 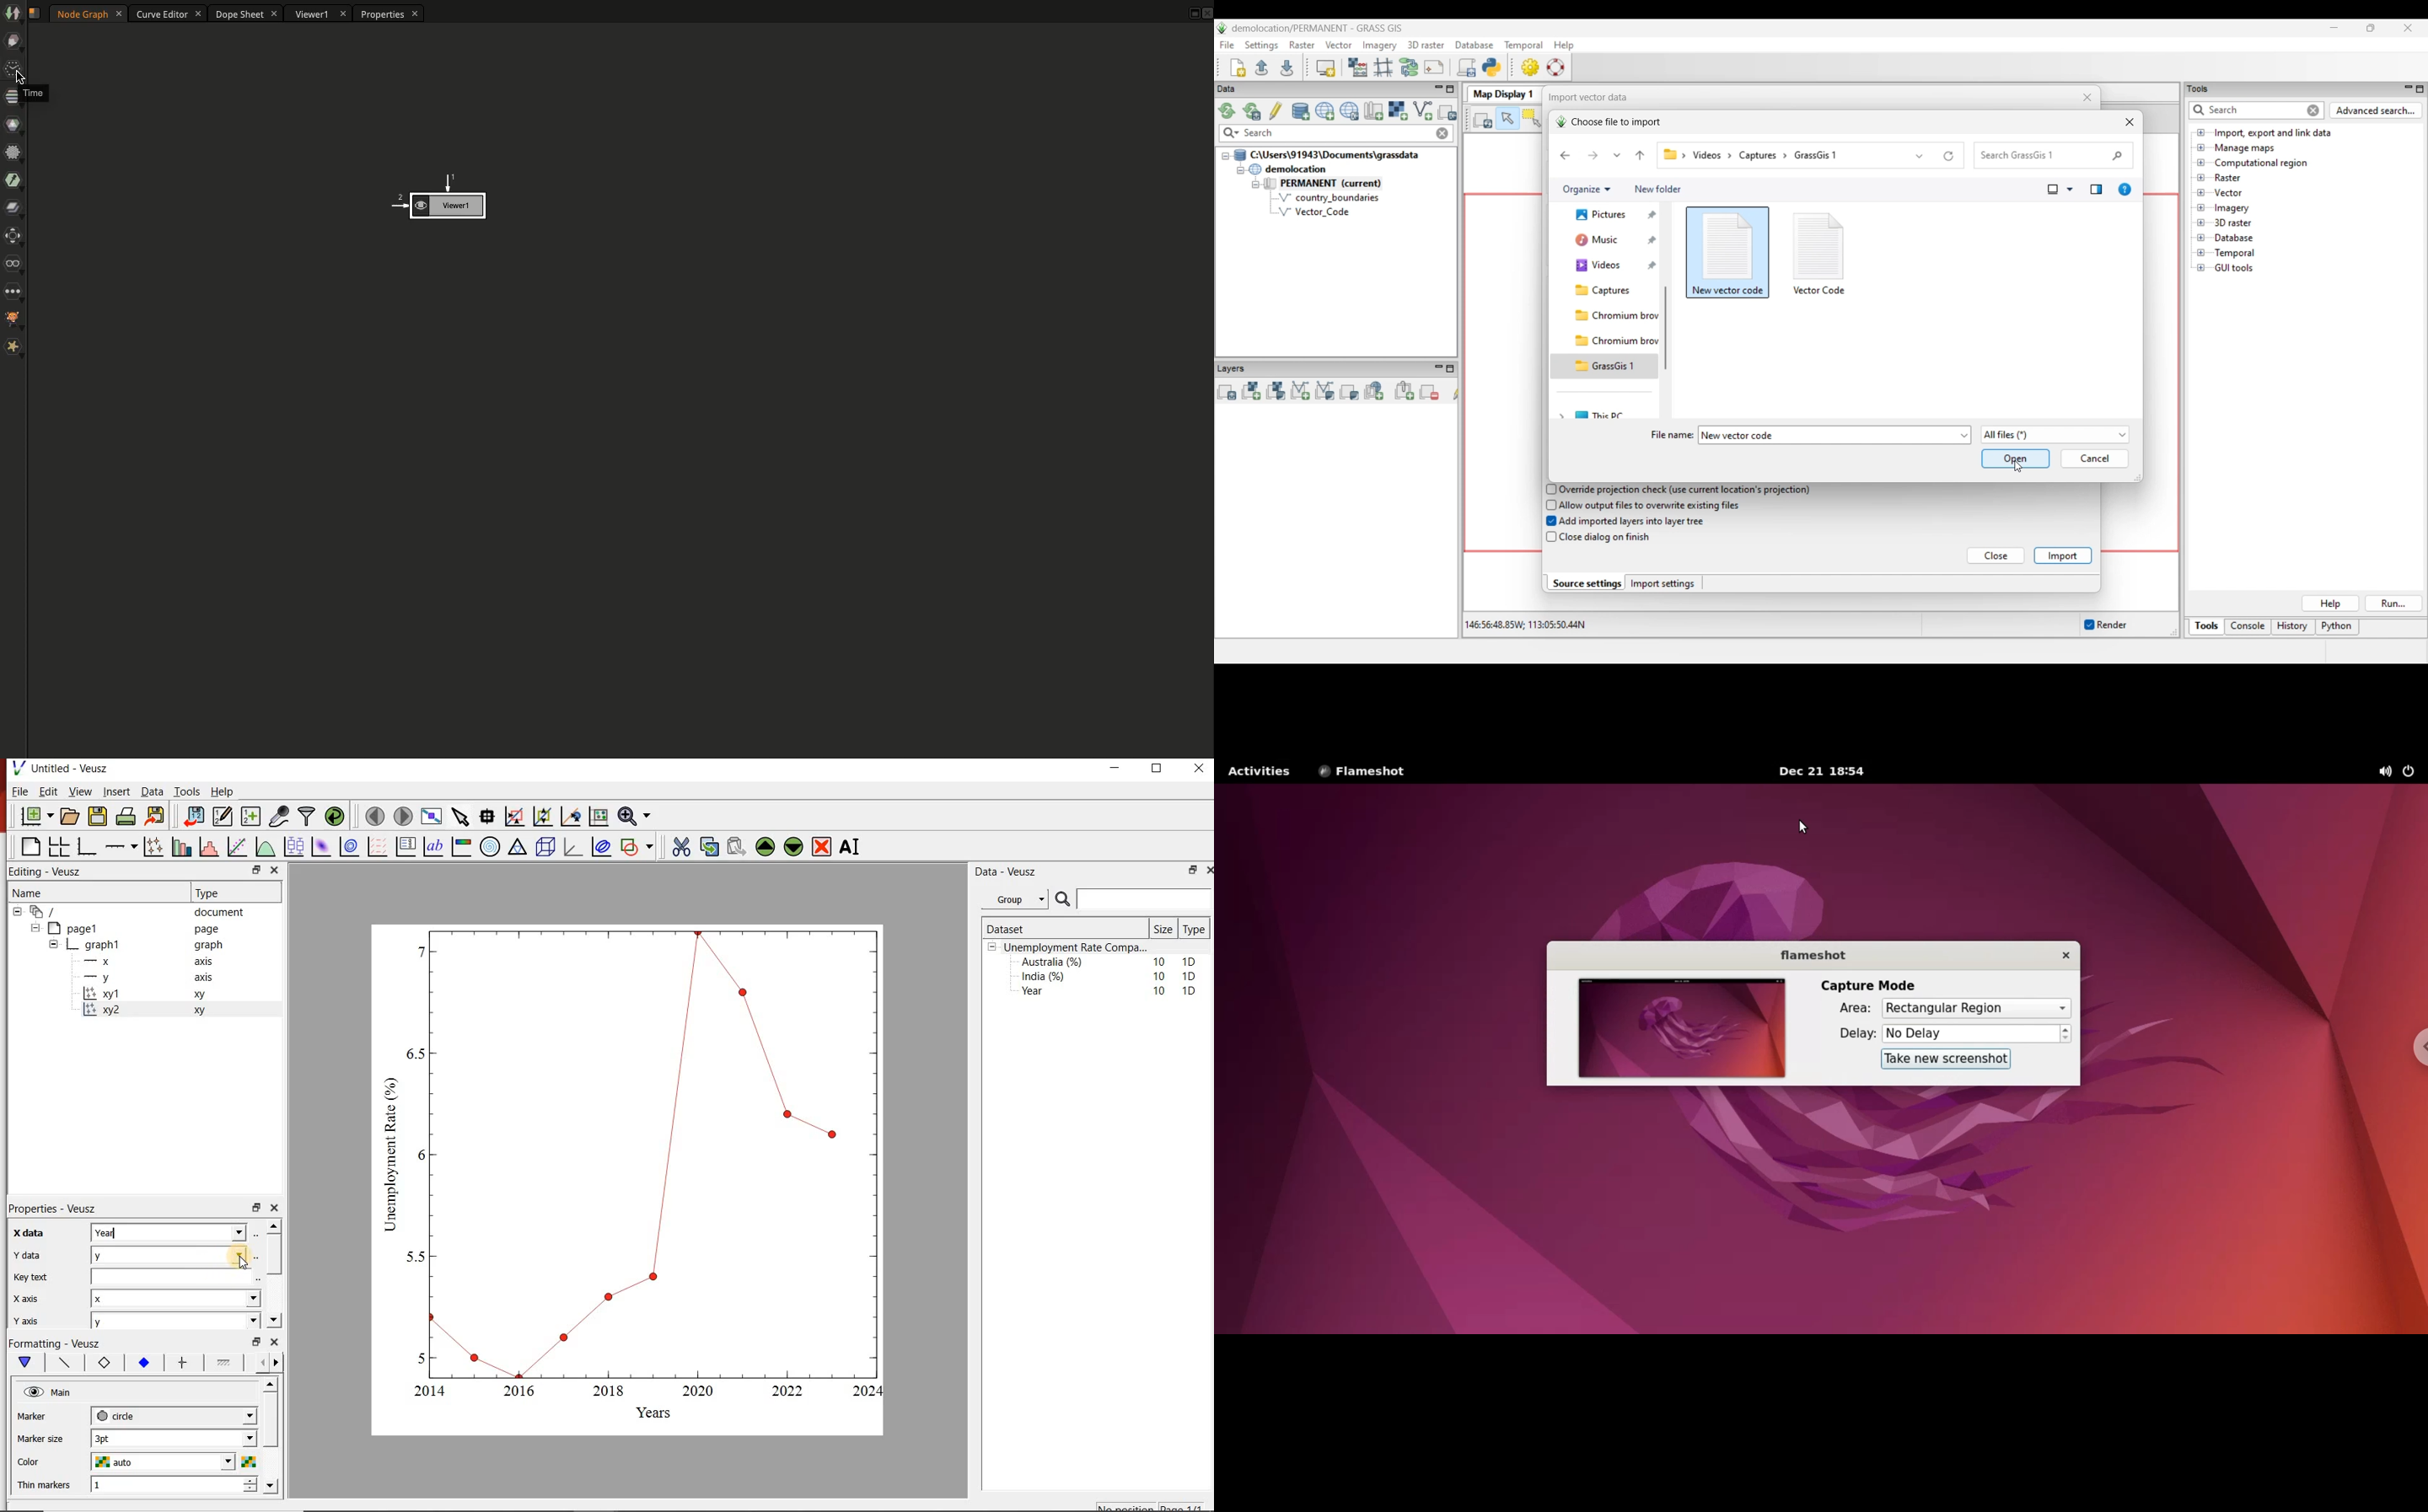 What do you see at coordinates (46, 791) in the screenshot?
I see `Edit` at bounding box center [46, 791].